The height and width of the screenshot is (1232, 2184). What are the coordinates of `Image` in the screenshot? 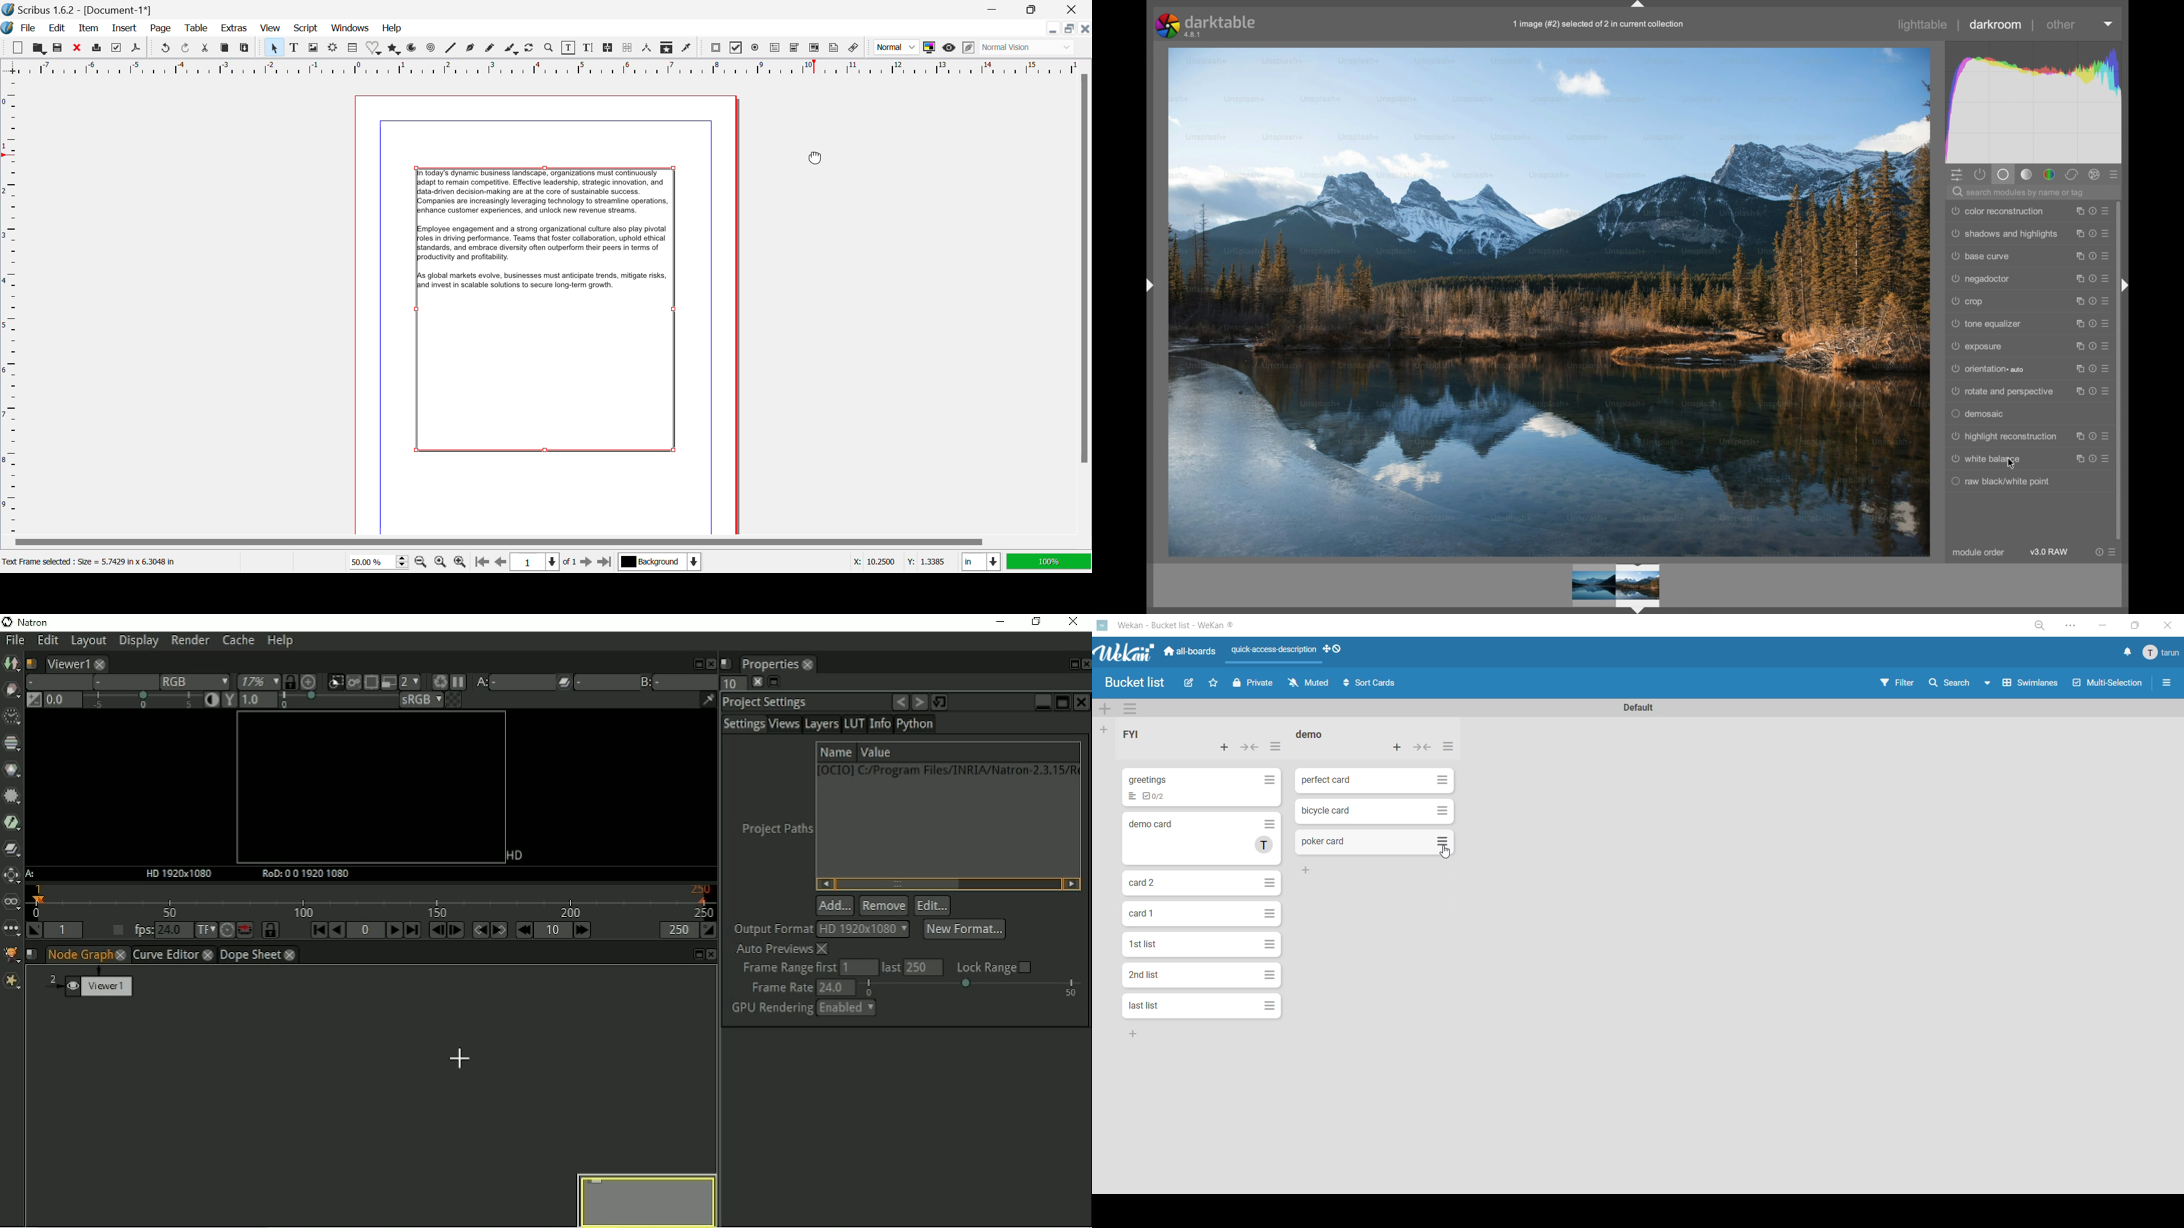 It's located at (1550, 302).